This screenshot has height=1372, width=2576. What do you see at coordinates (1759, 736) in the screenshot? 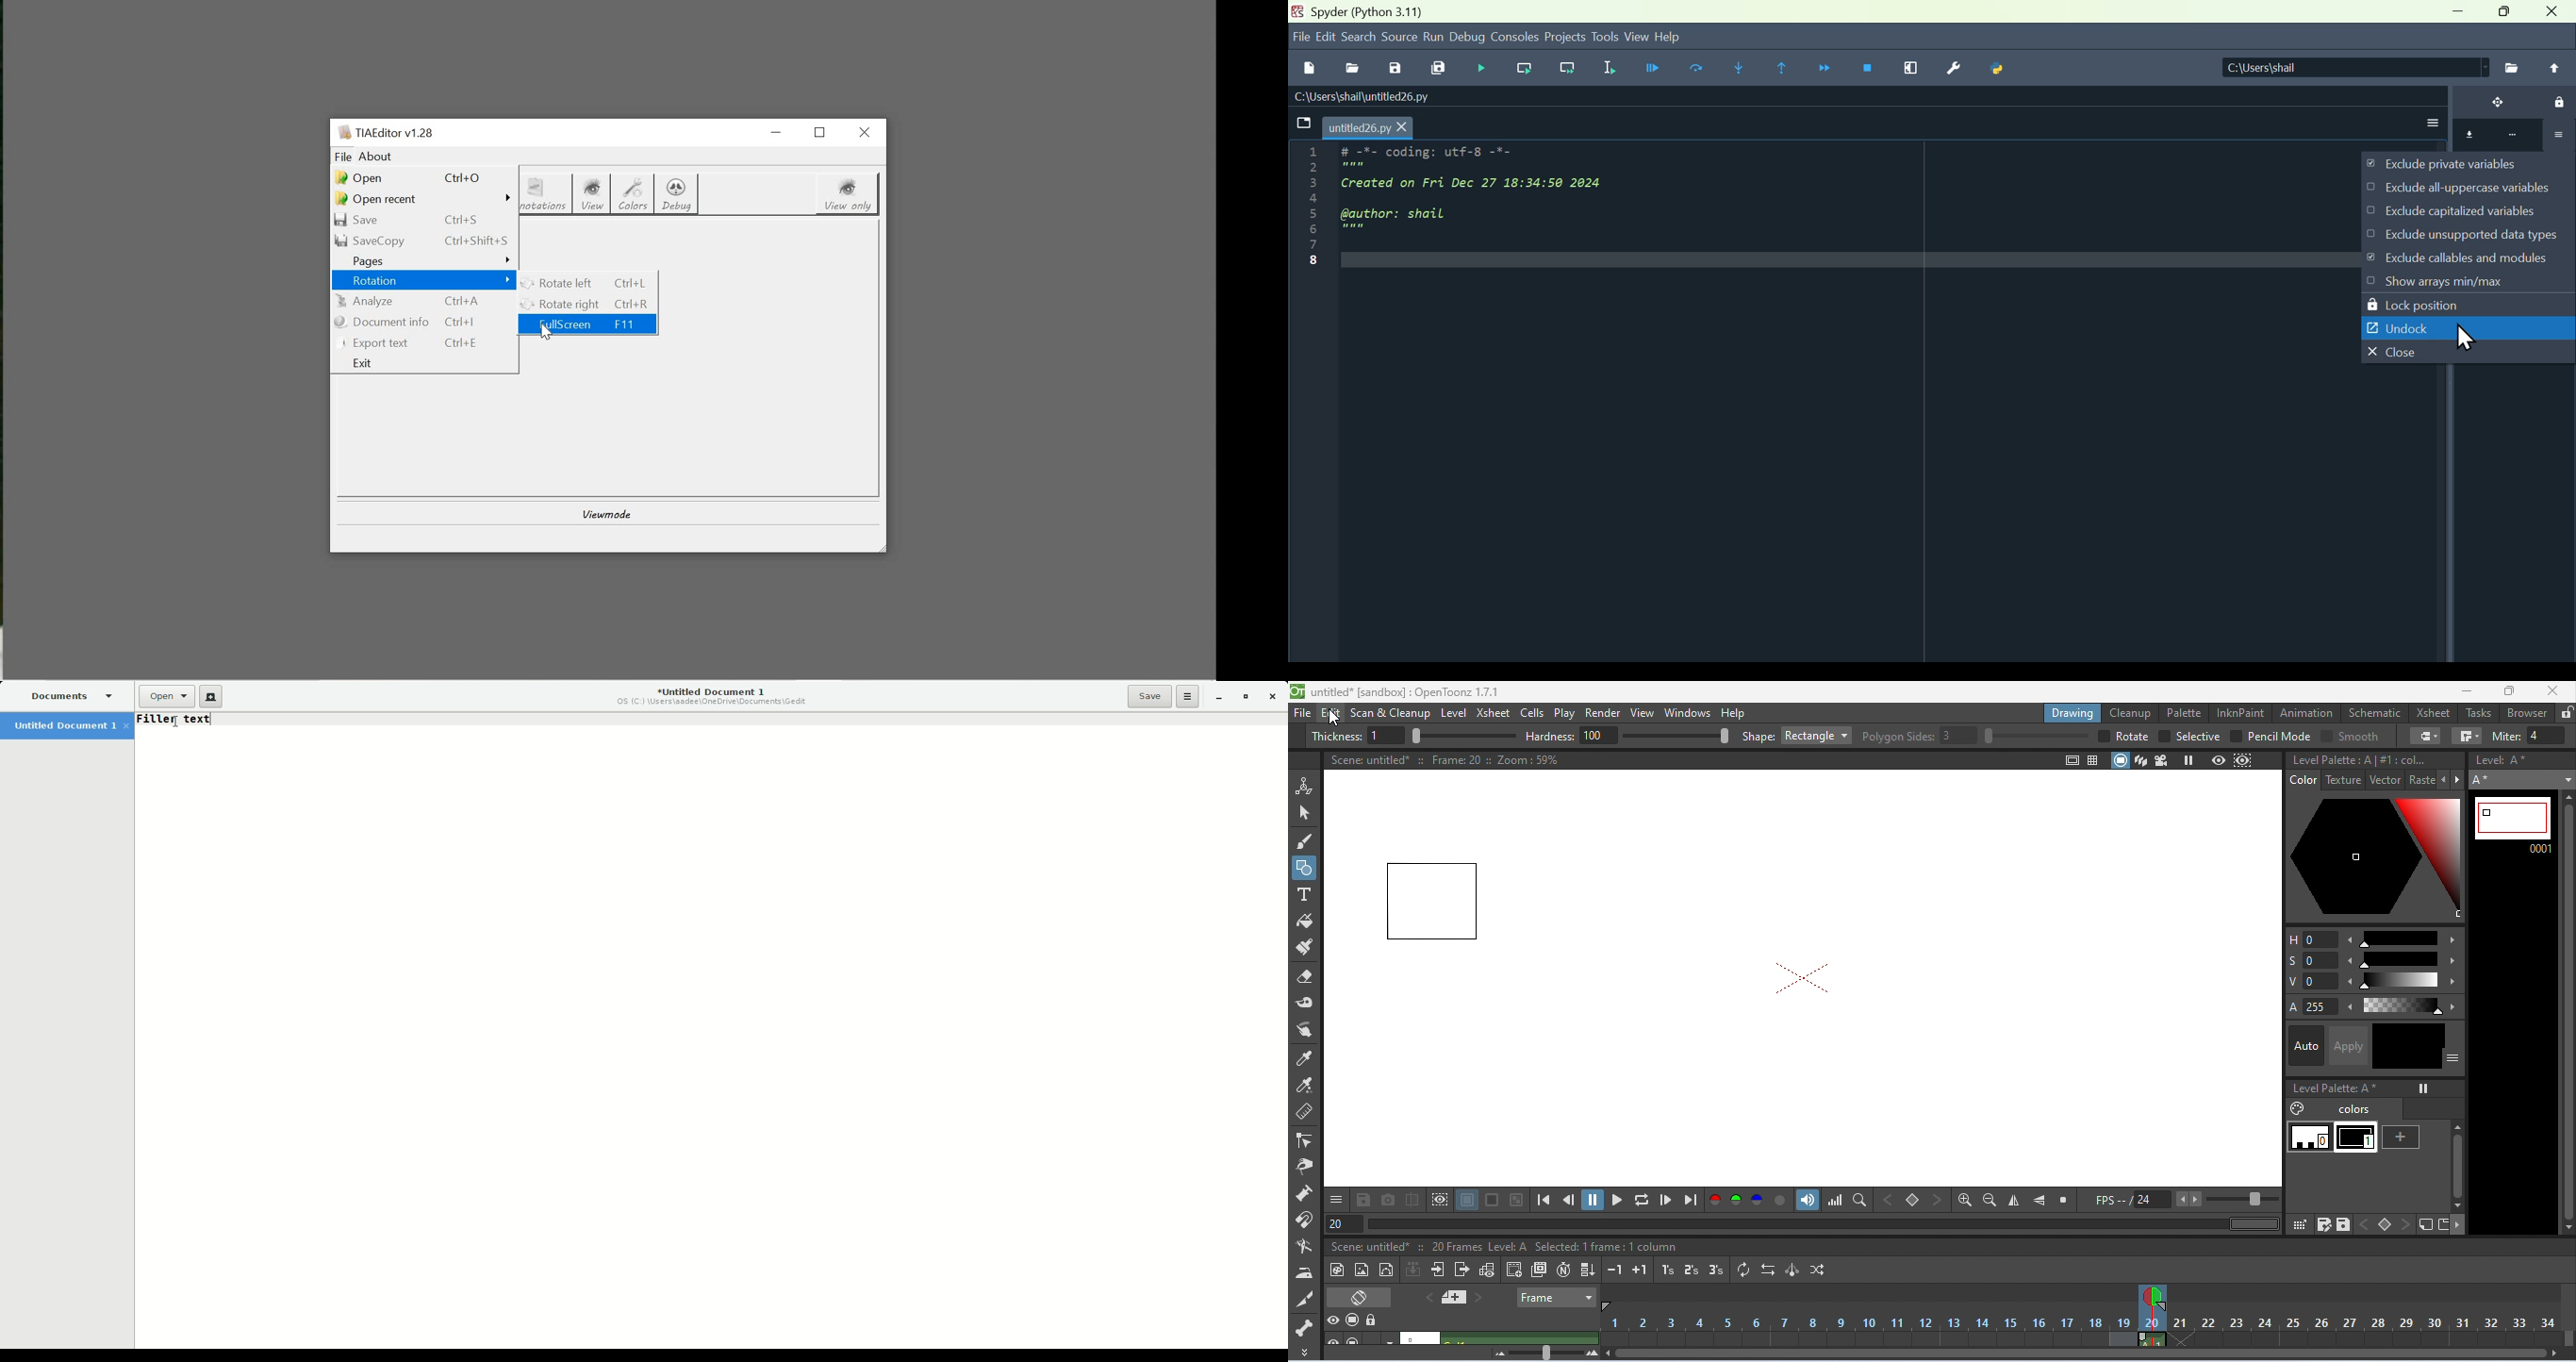
I see `shape` at bounding box center [1759, 736].